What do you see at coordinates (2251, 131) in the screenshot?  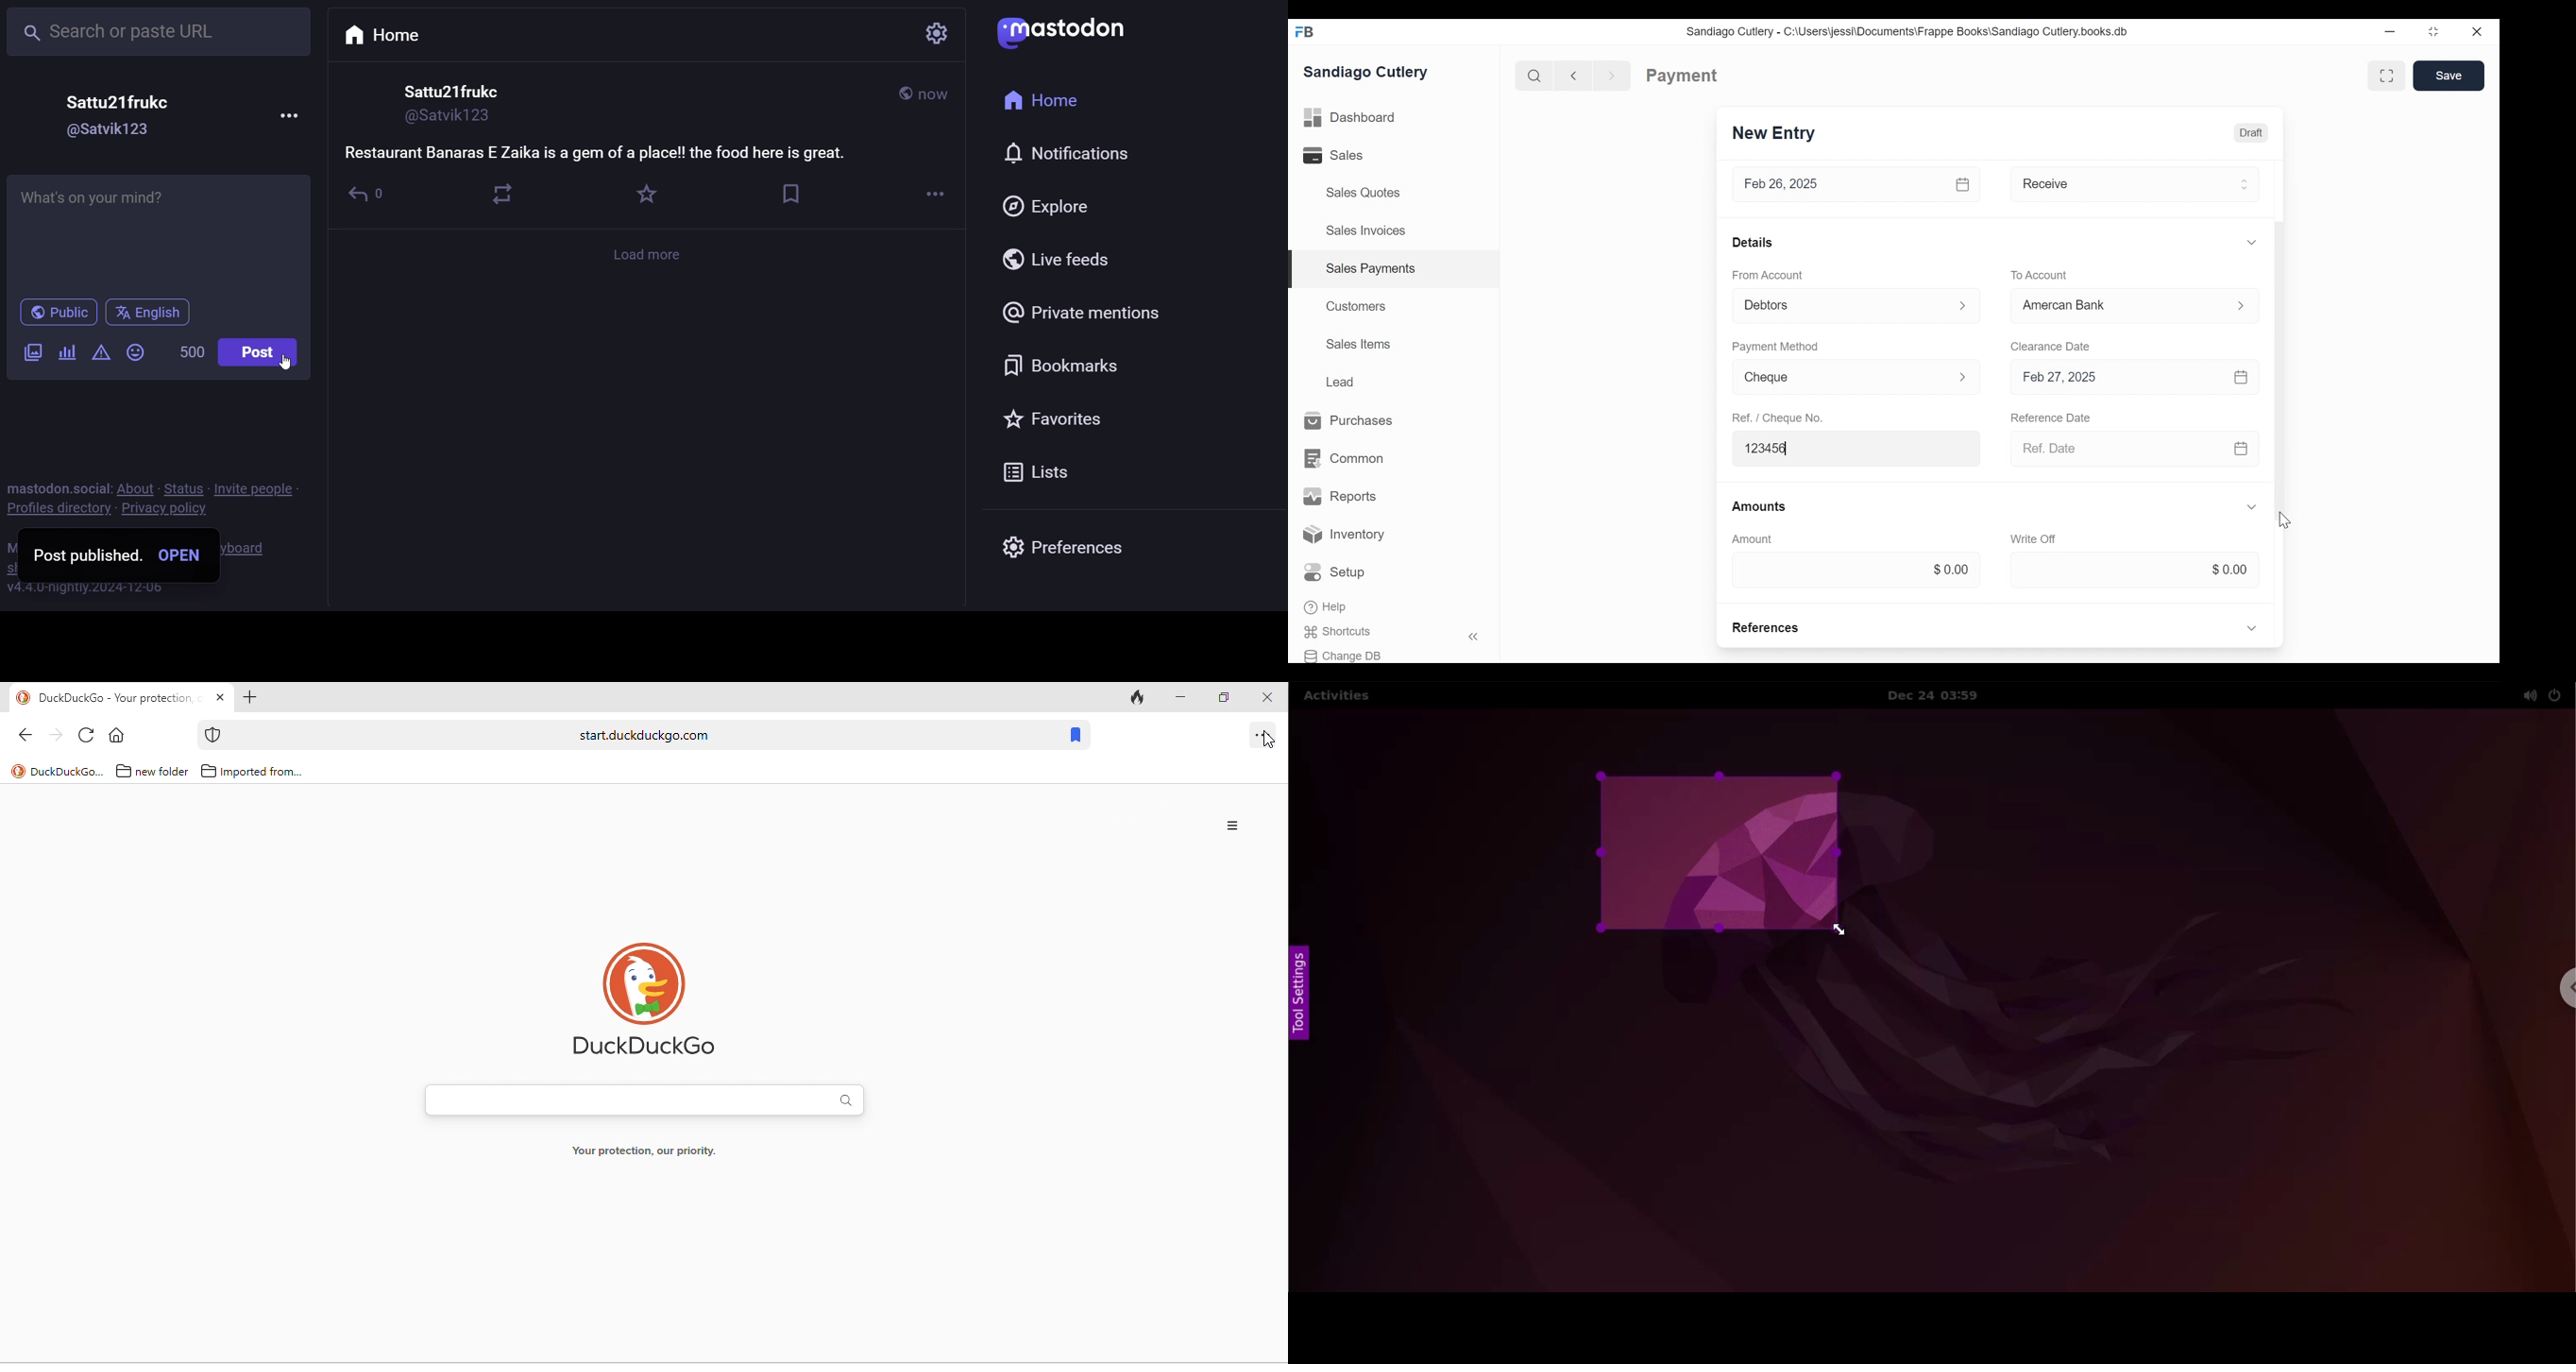 I see `Draft` at bounding box center [2251, 131].